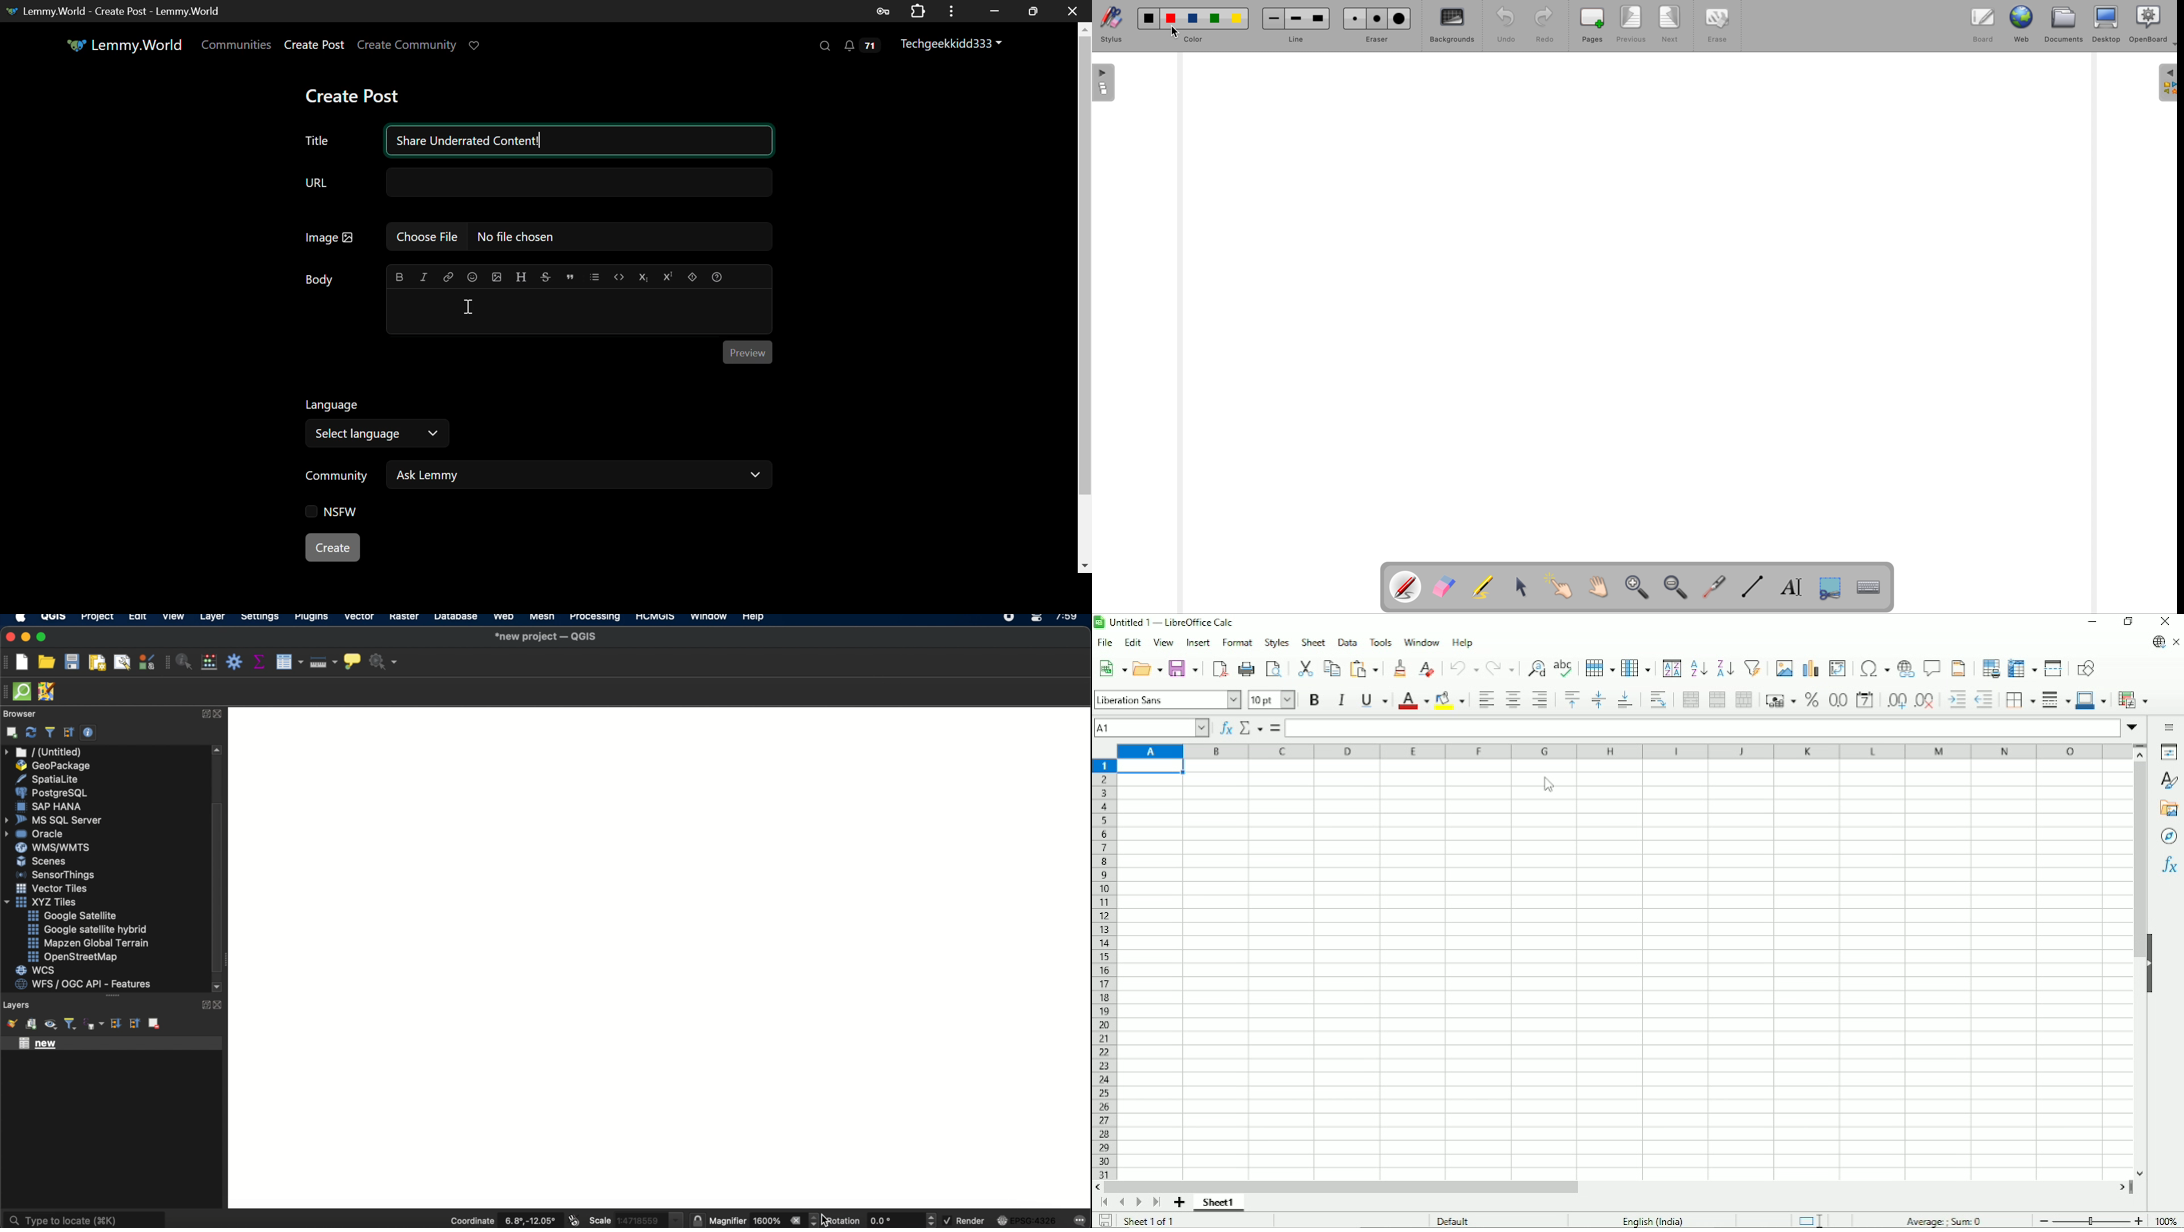 Image resolution: width=2184 pixels, height=1232 pixels. What do you see at coordinates (2169, 1221) in the screenshot?
I see `Zoom factor` at bounding box center [2169, 1221].